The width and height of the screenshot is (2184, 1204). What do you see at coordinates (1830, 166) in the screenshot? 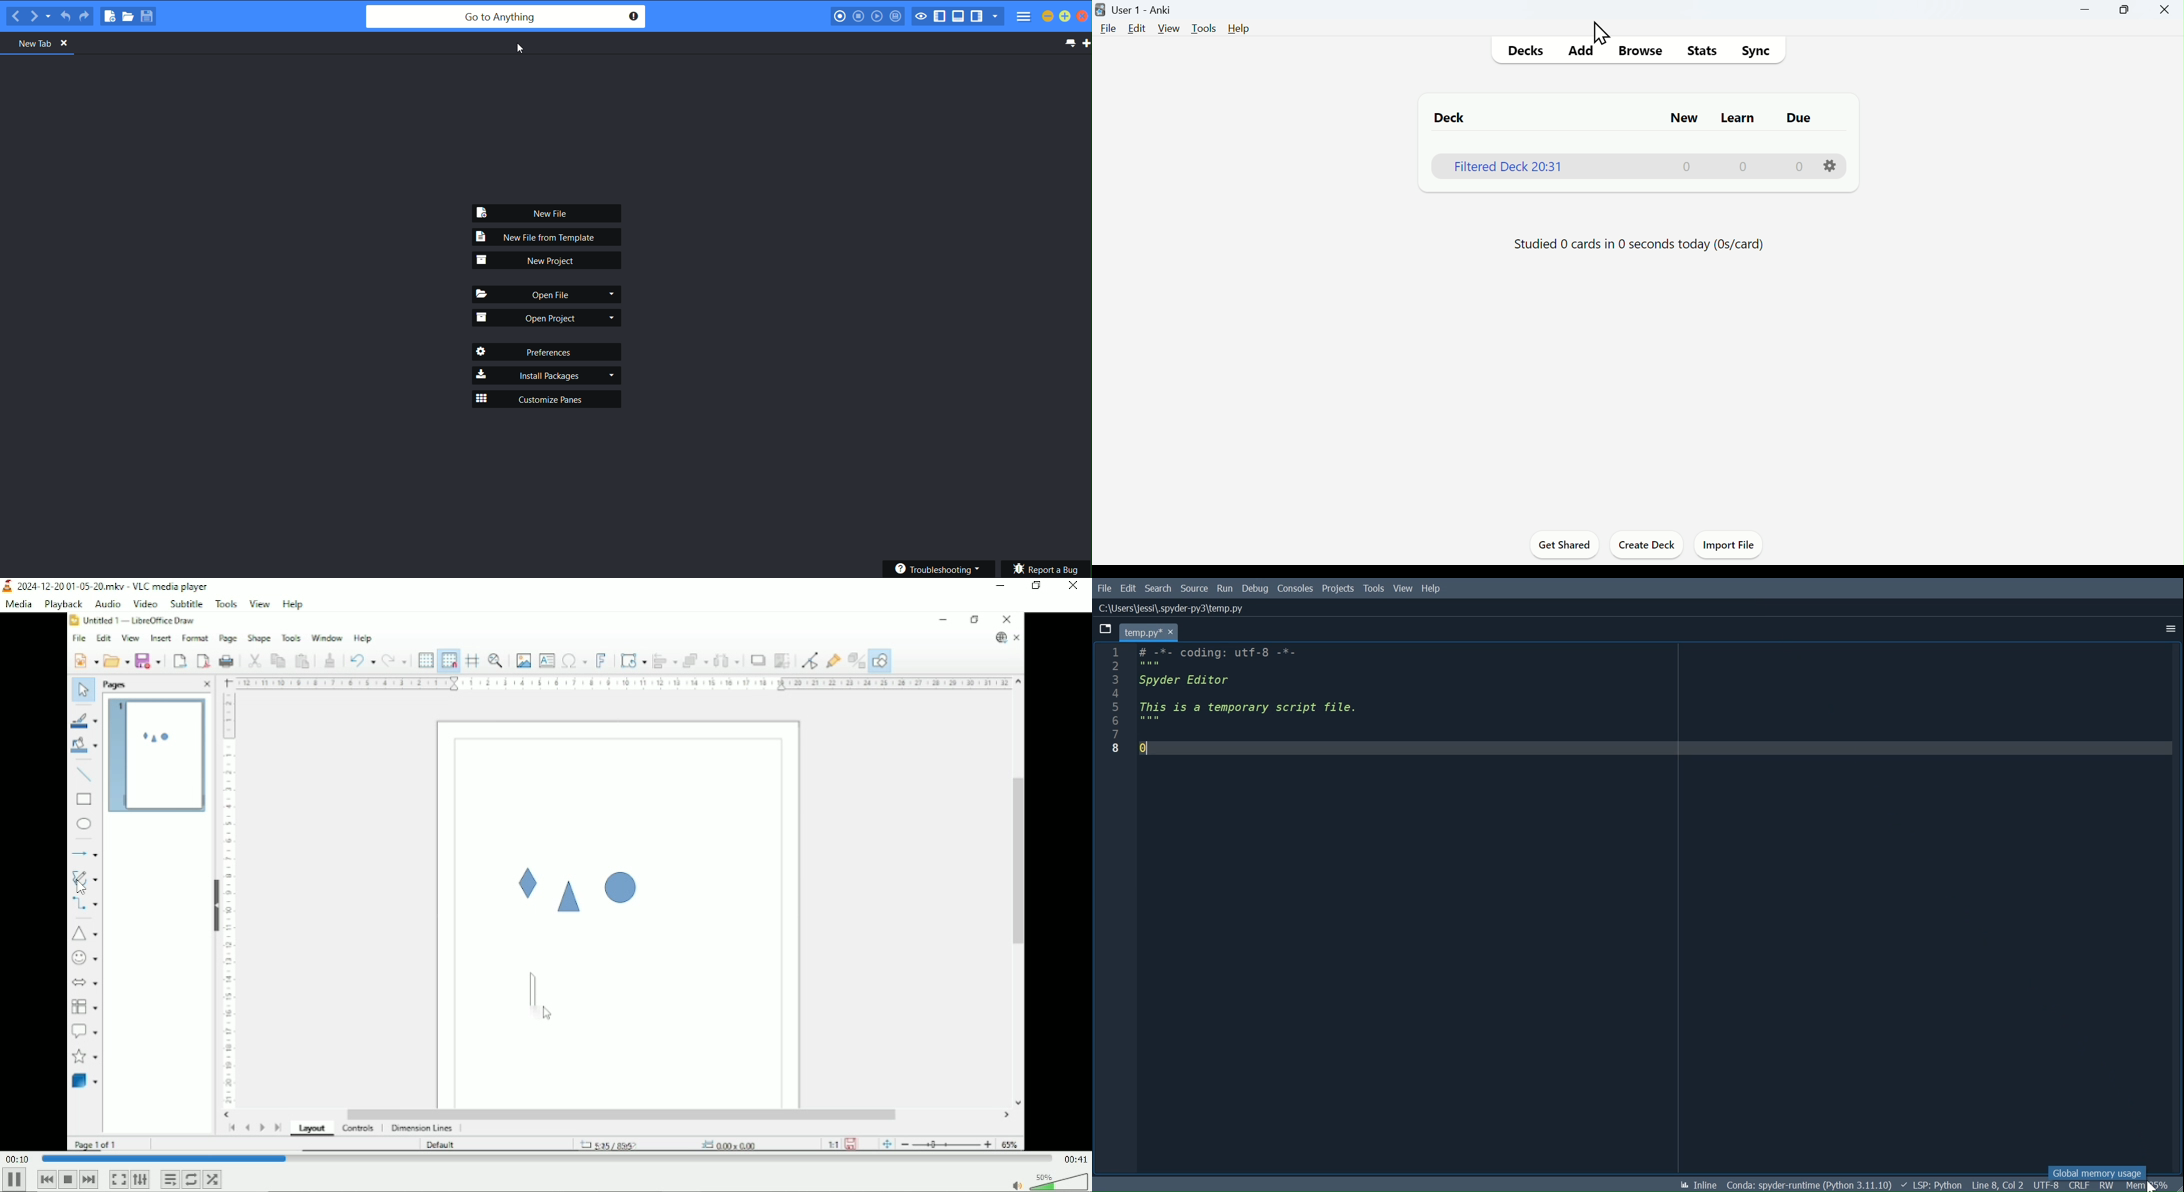
I see `settings` at bounding box center [1830, 166].